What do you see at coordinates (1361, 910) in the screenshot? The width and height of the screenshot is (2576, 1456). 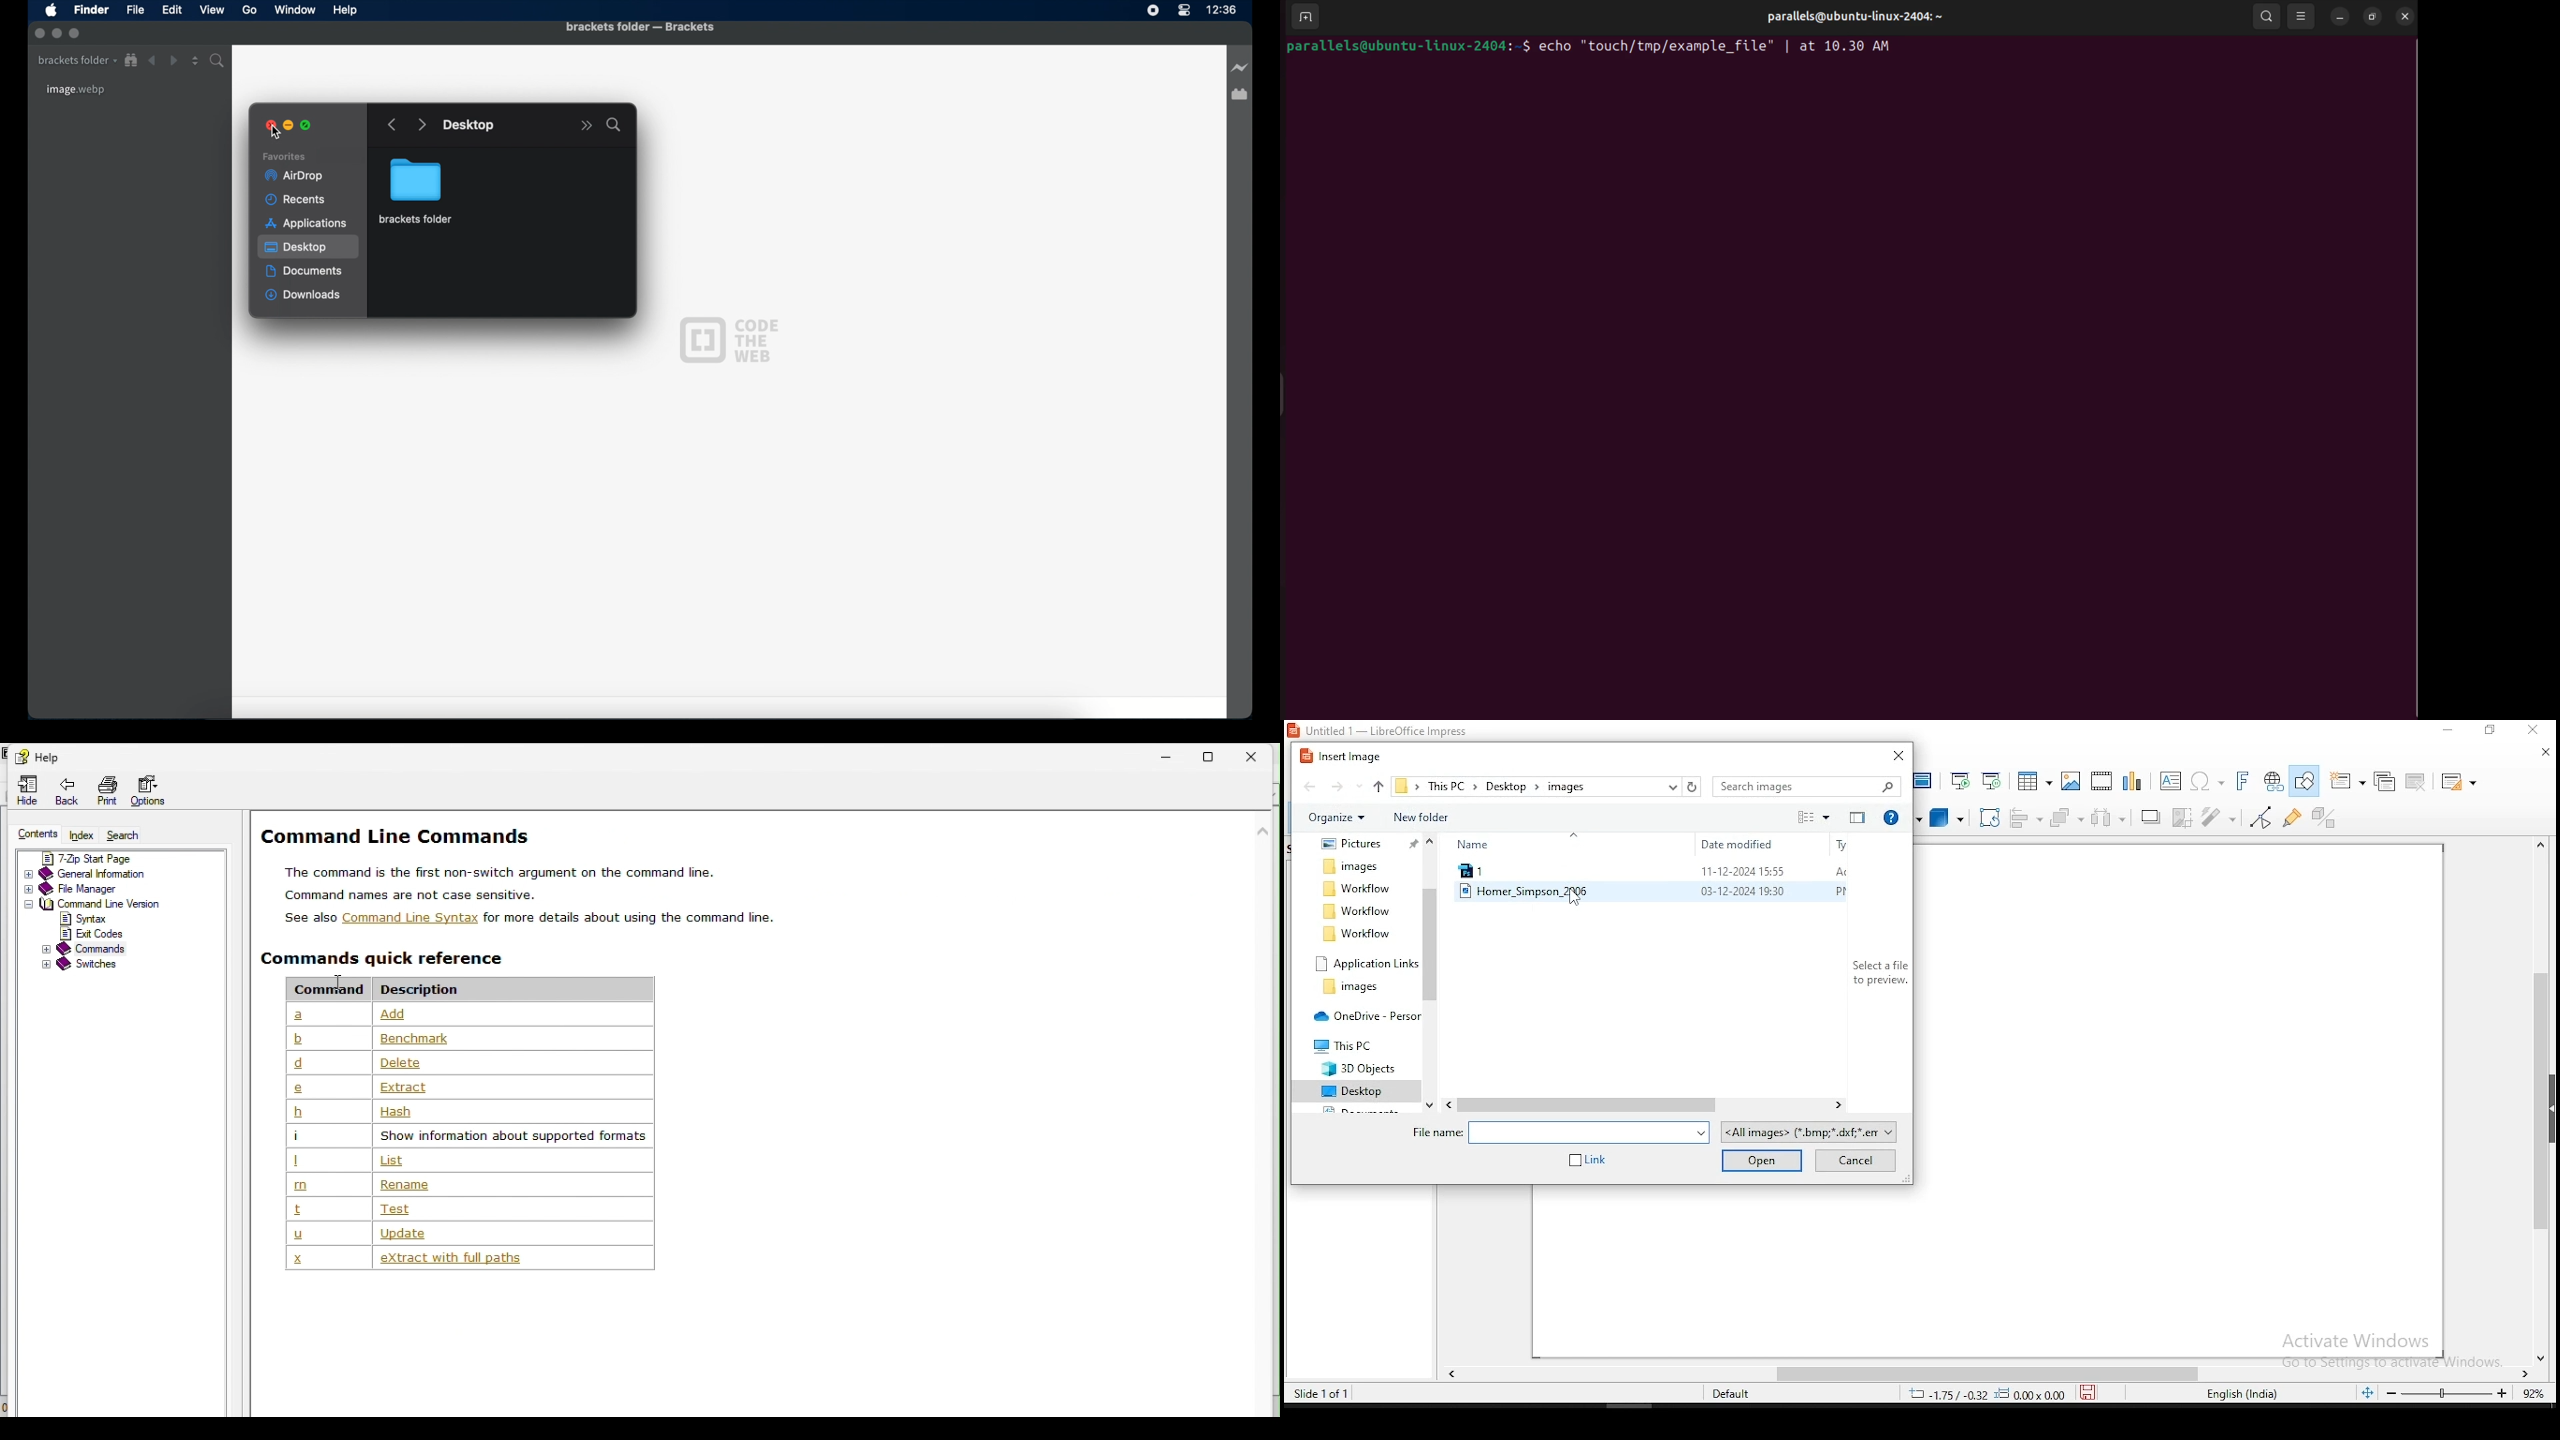 I see `system folder` at bounding box center [1361, 910].